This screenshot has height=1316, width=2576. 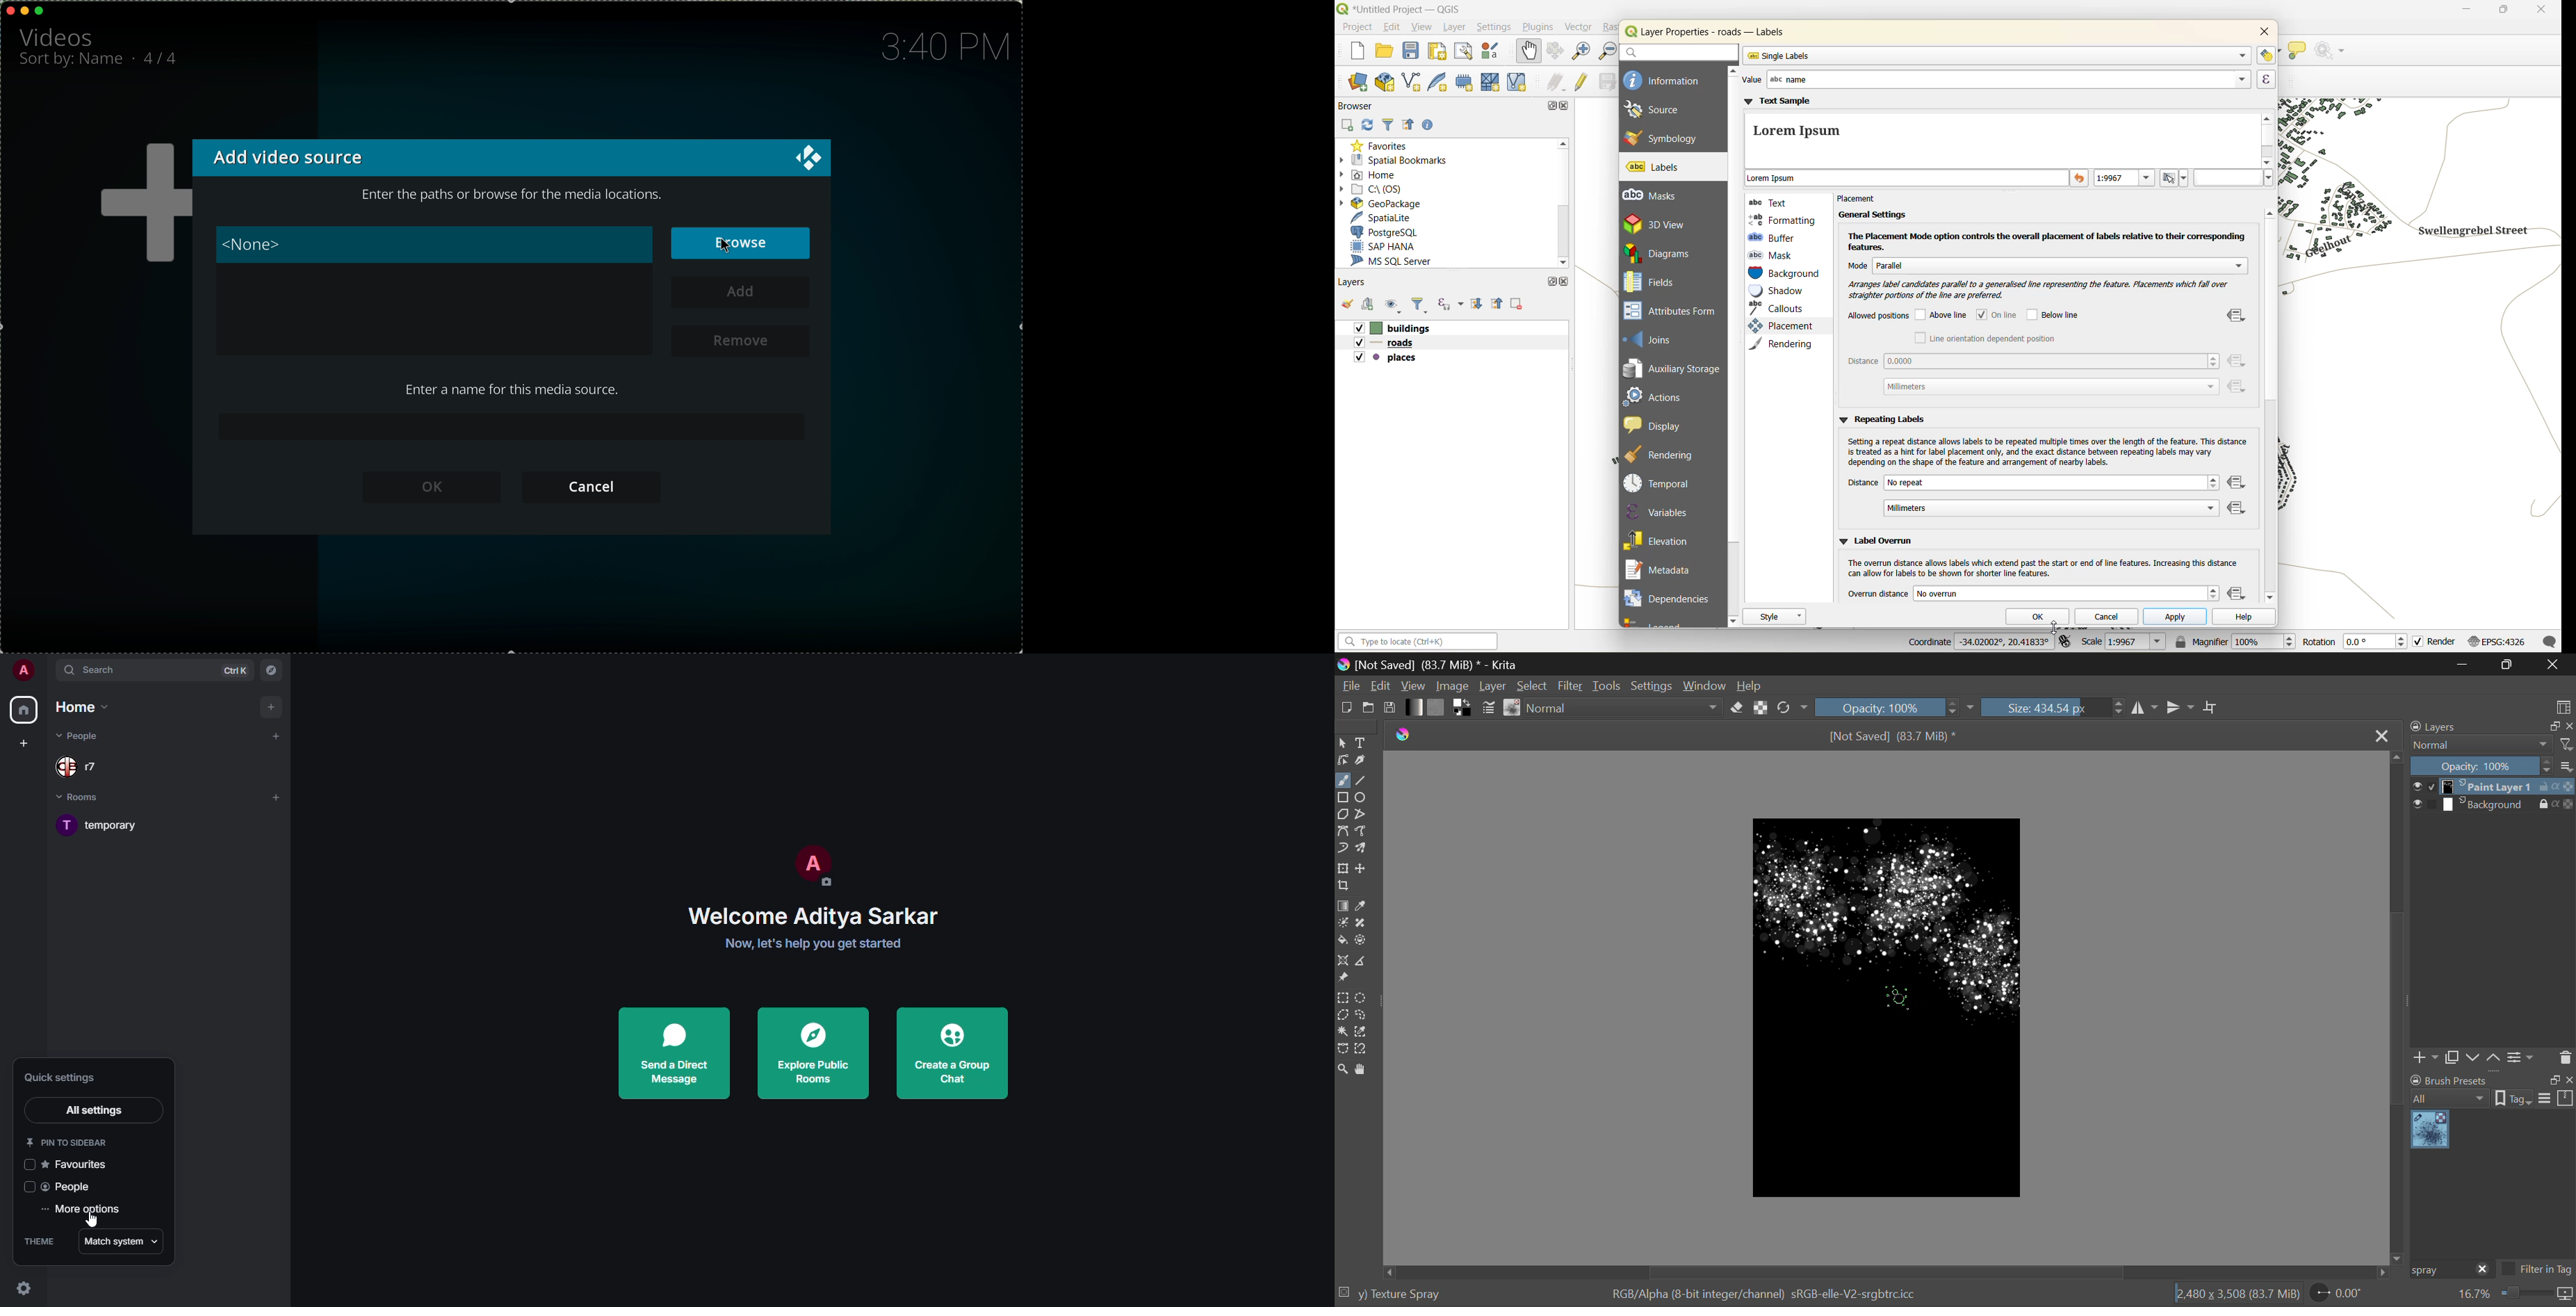 I want to click on Add Layer, so click(x=2426, y=1059).